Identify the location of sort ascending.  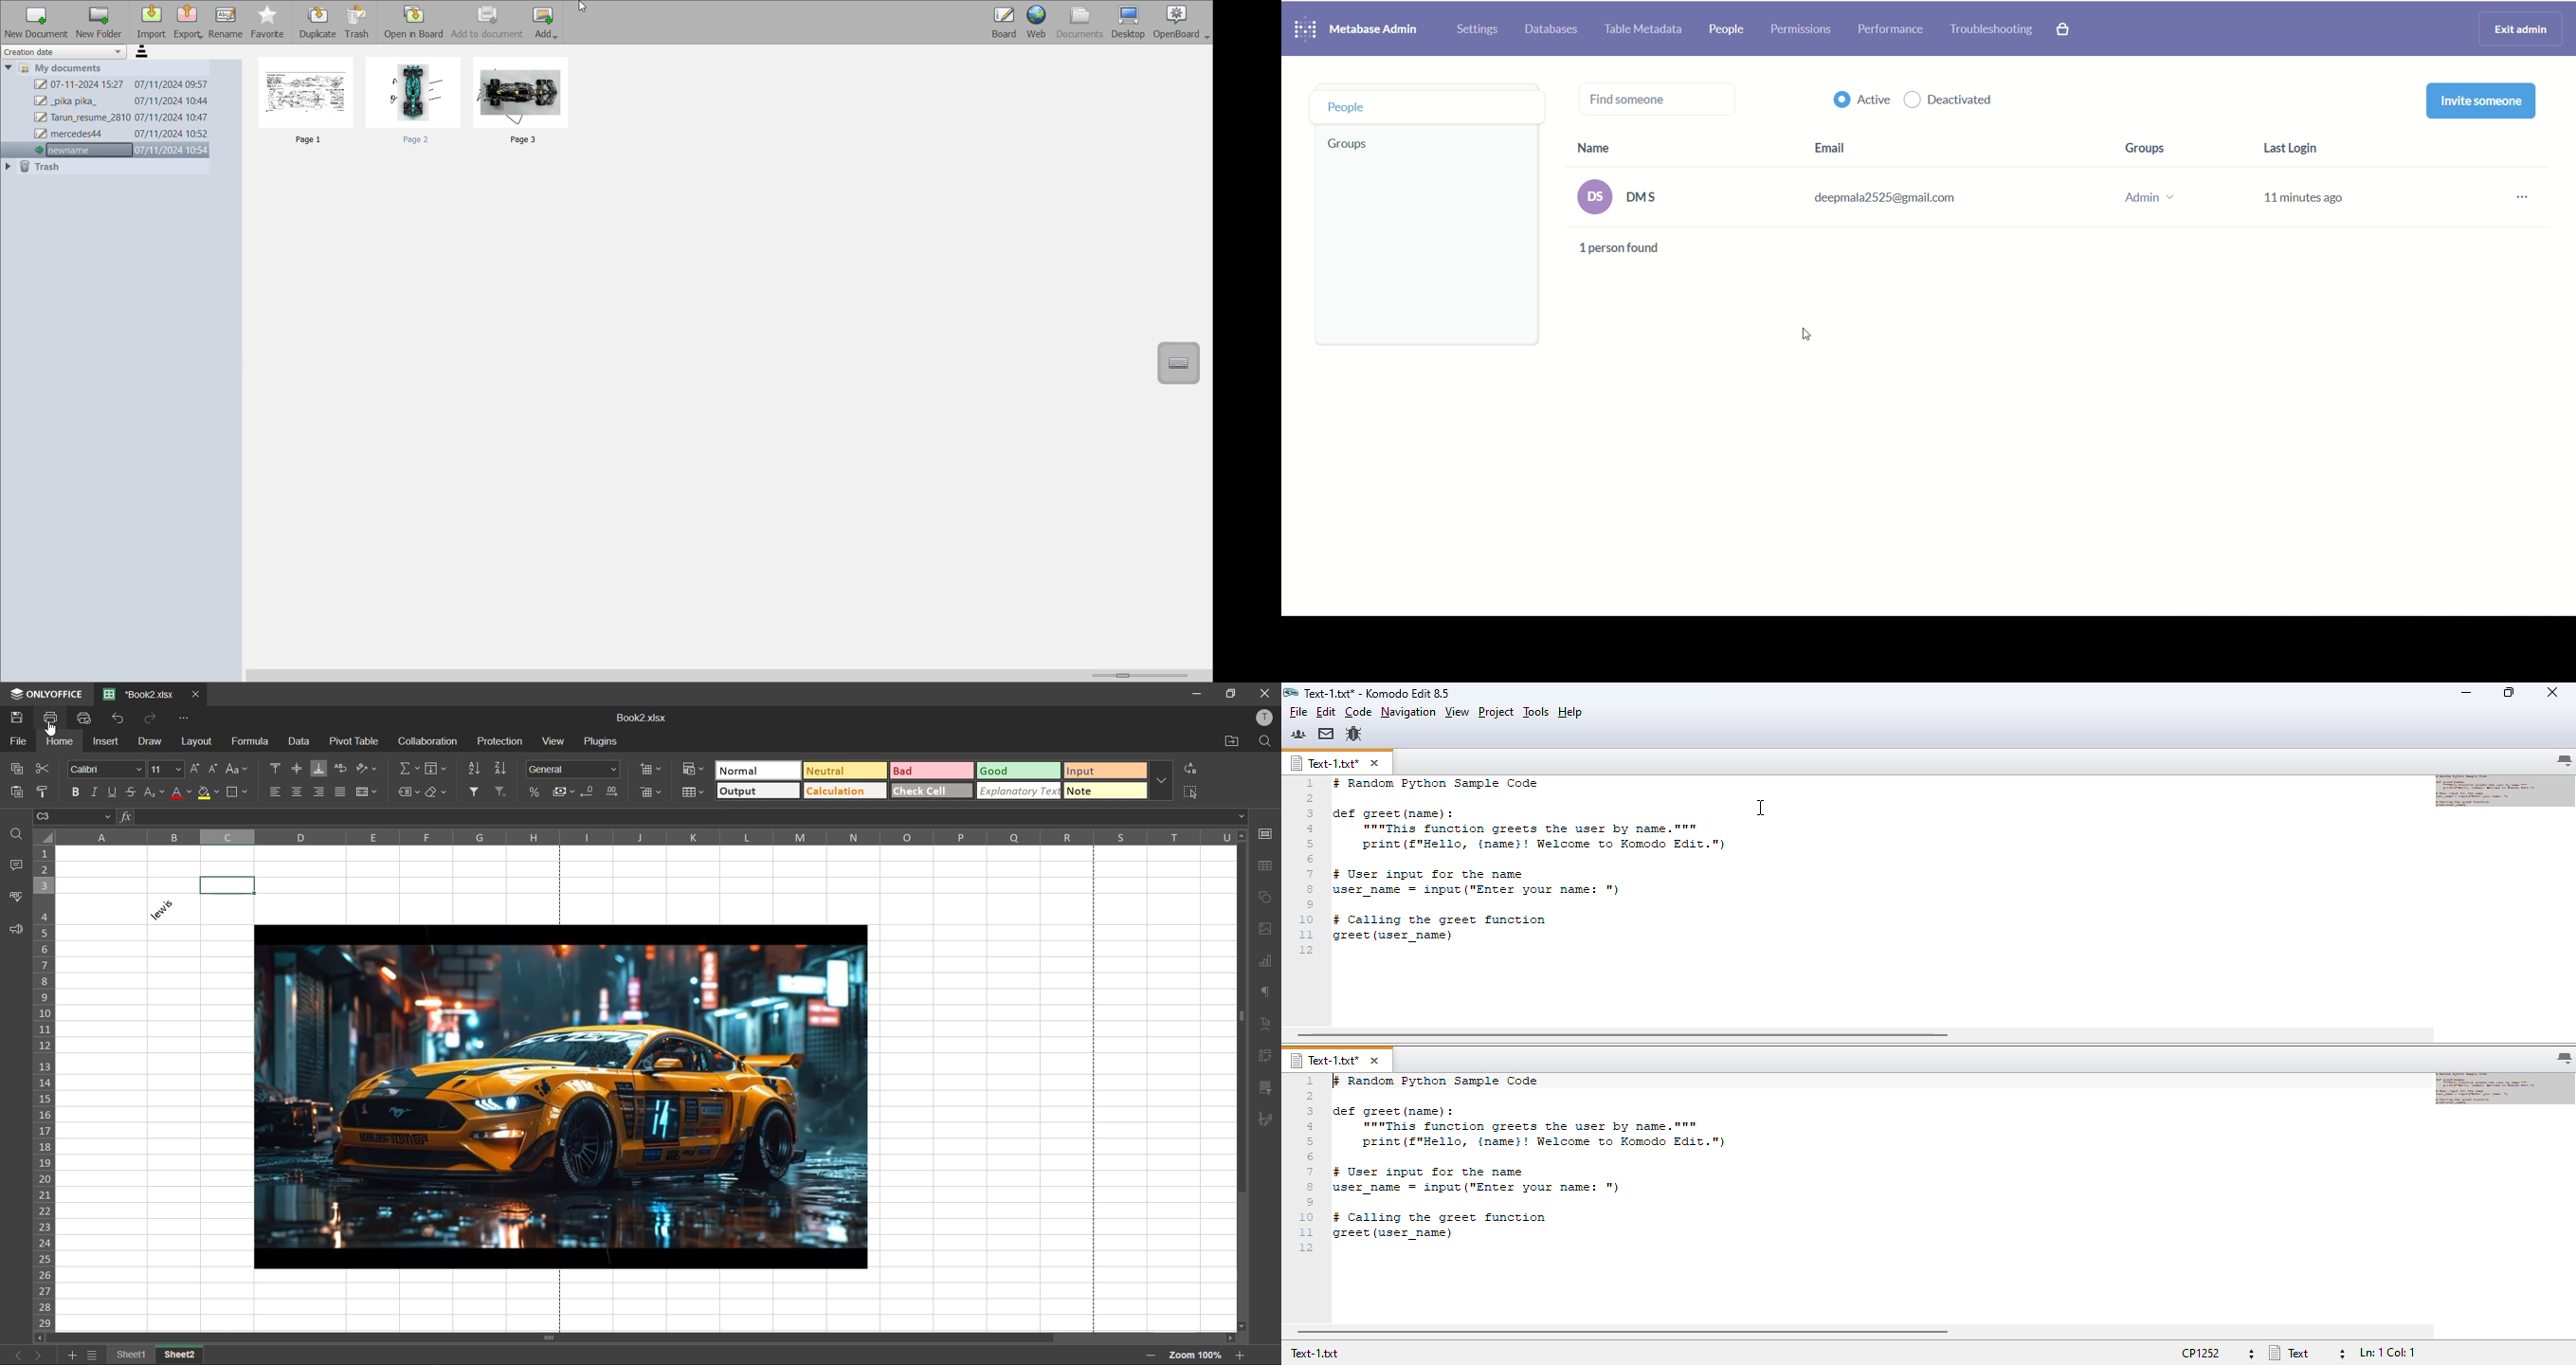
(477, 769).